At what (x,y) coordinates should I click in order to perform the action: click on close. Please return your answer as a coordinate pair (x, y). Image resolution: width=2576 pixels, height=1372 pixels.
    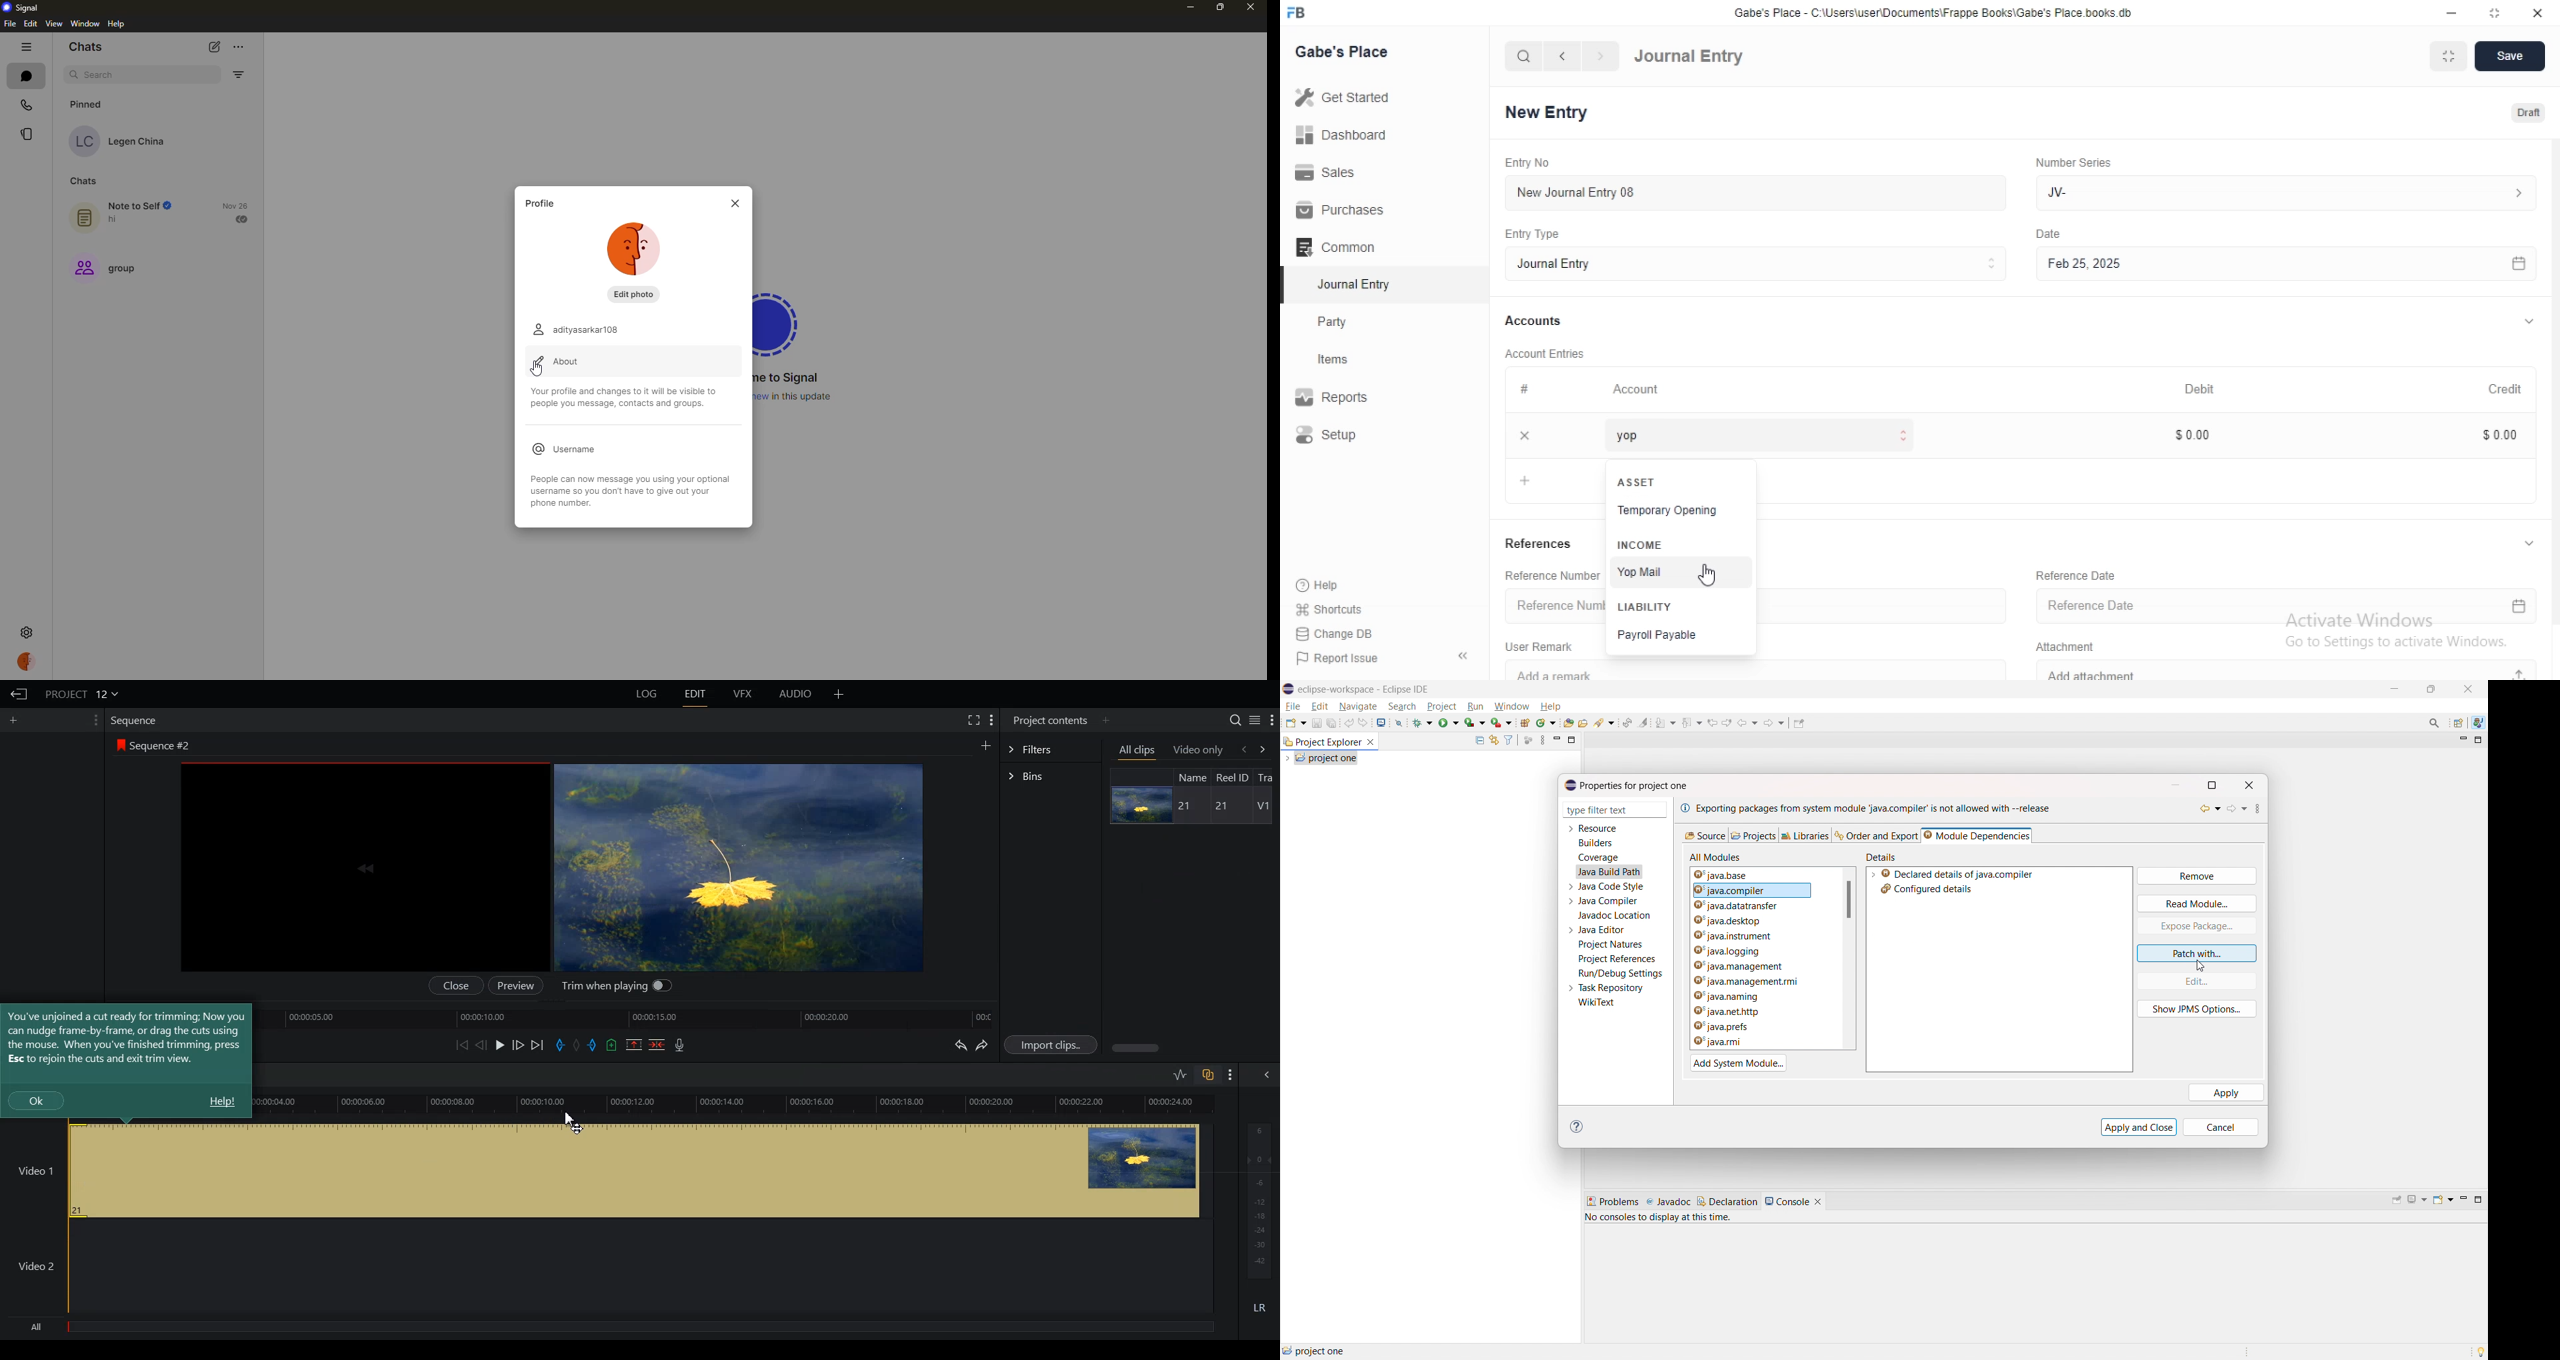
    Looking at the image, I should click on (1250, 6).